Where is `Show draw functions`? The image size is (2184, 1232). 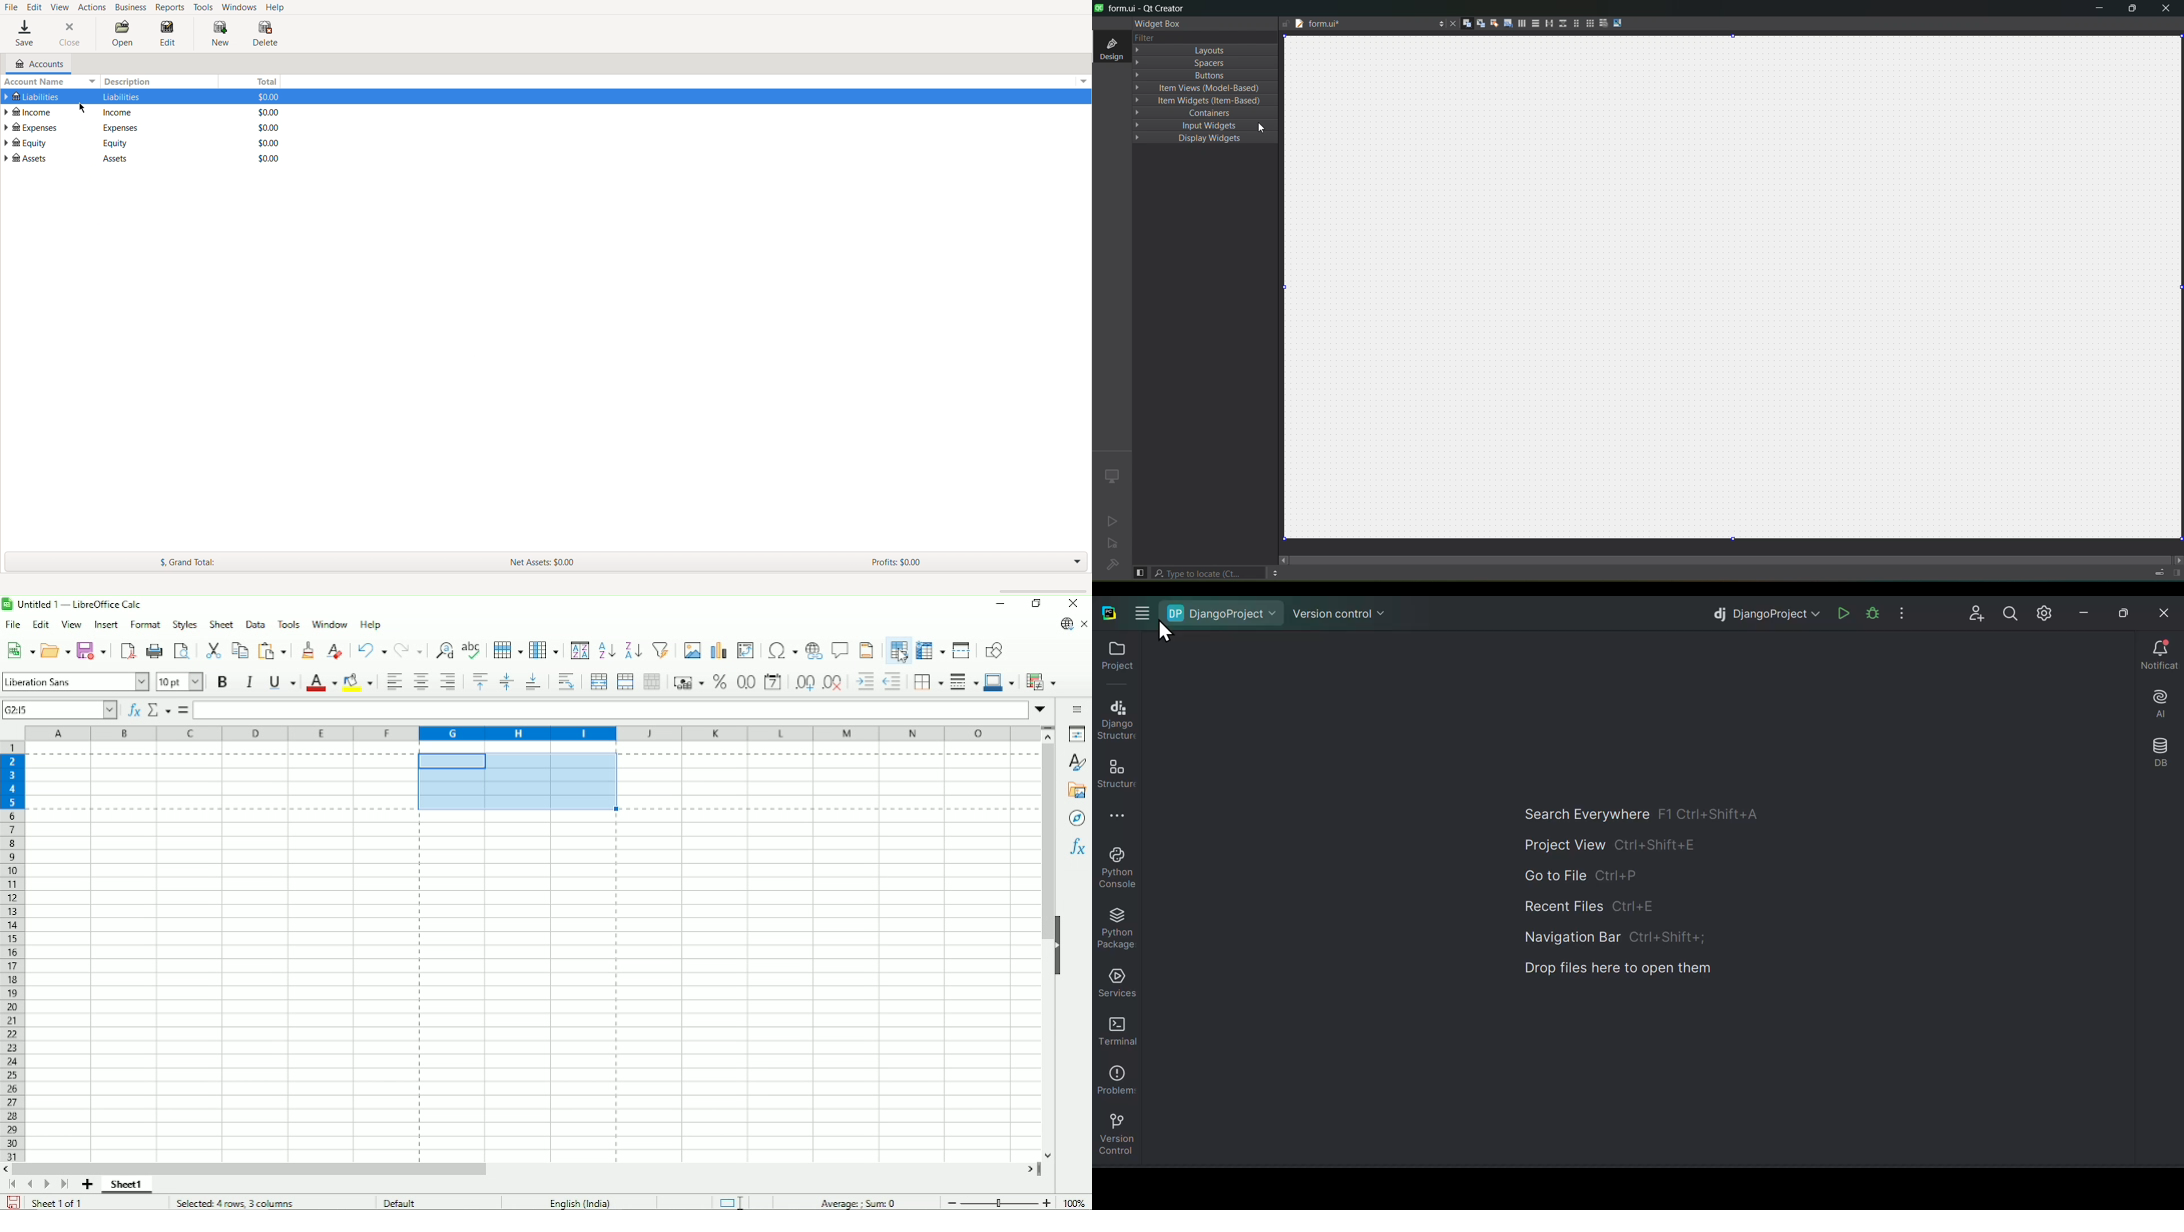
Show draw functions is located at coordinates (994, 649).